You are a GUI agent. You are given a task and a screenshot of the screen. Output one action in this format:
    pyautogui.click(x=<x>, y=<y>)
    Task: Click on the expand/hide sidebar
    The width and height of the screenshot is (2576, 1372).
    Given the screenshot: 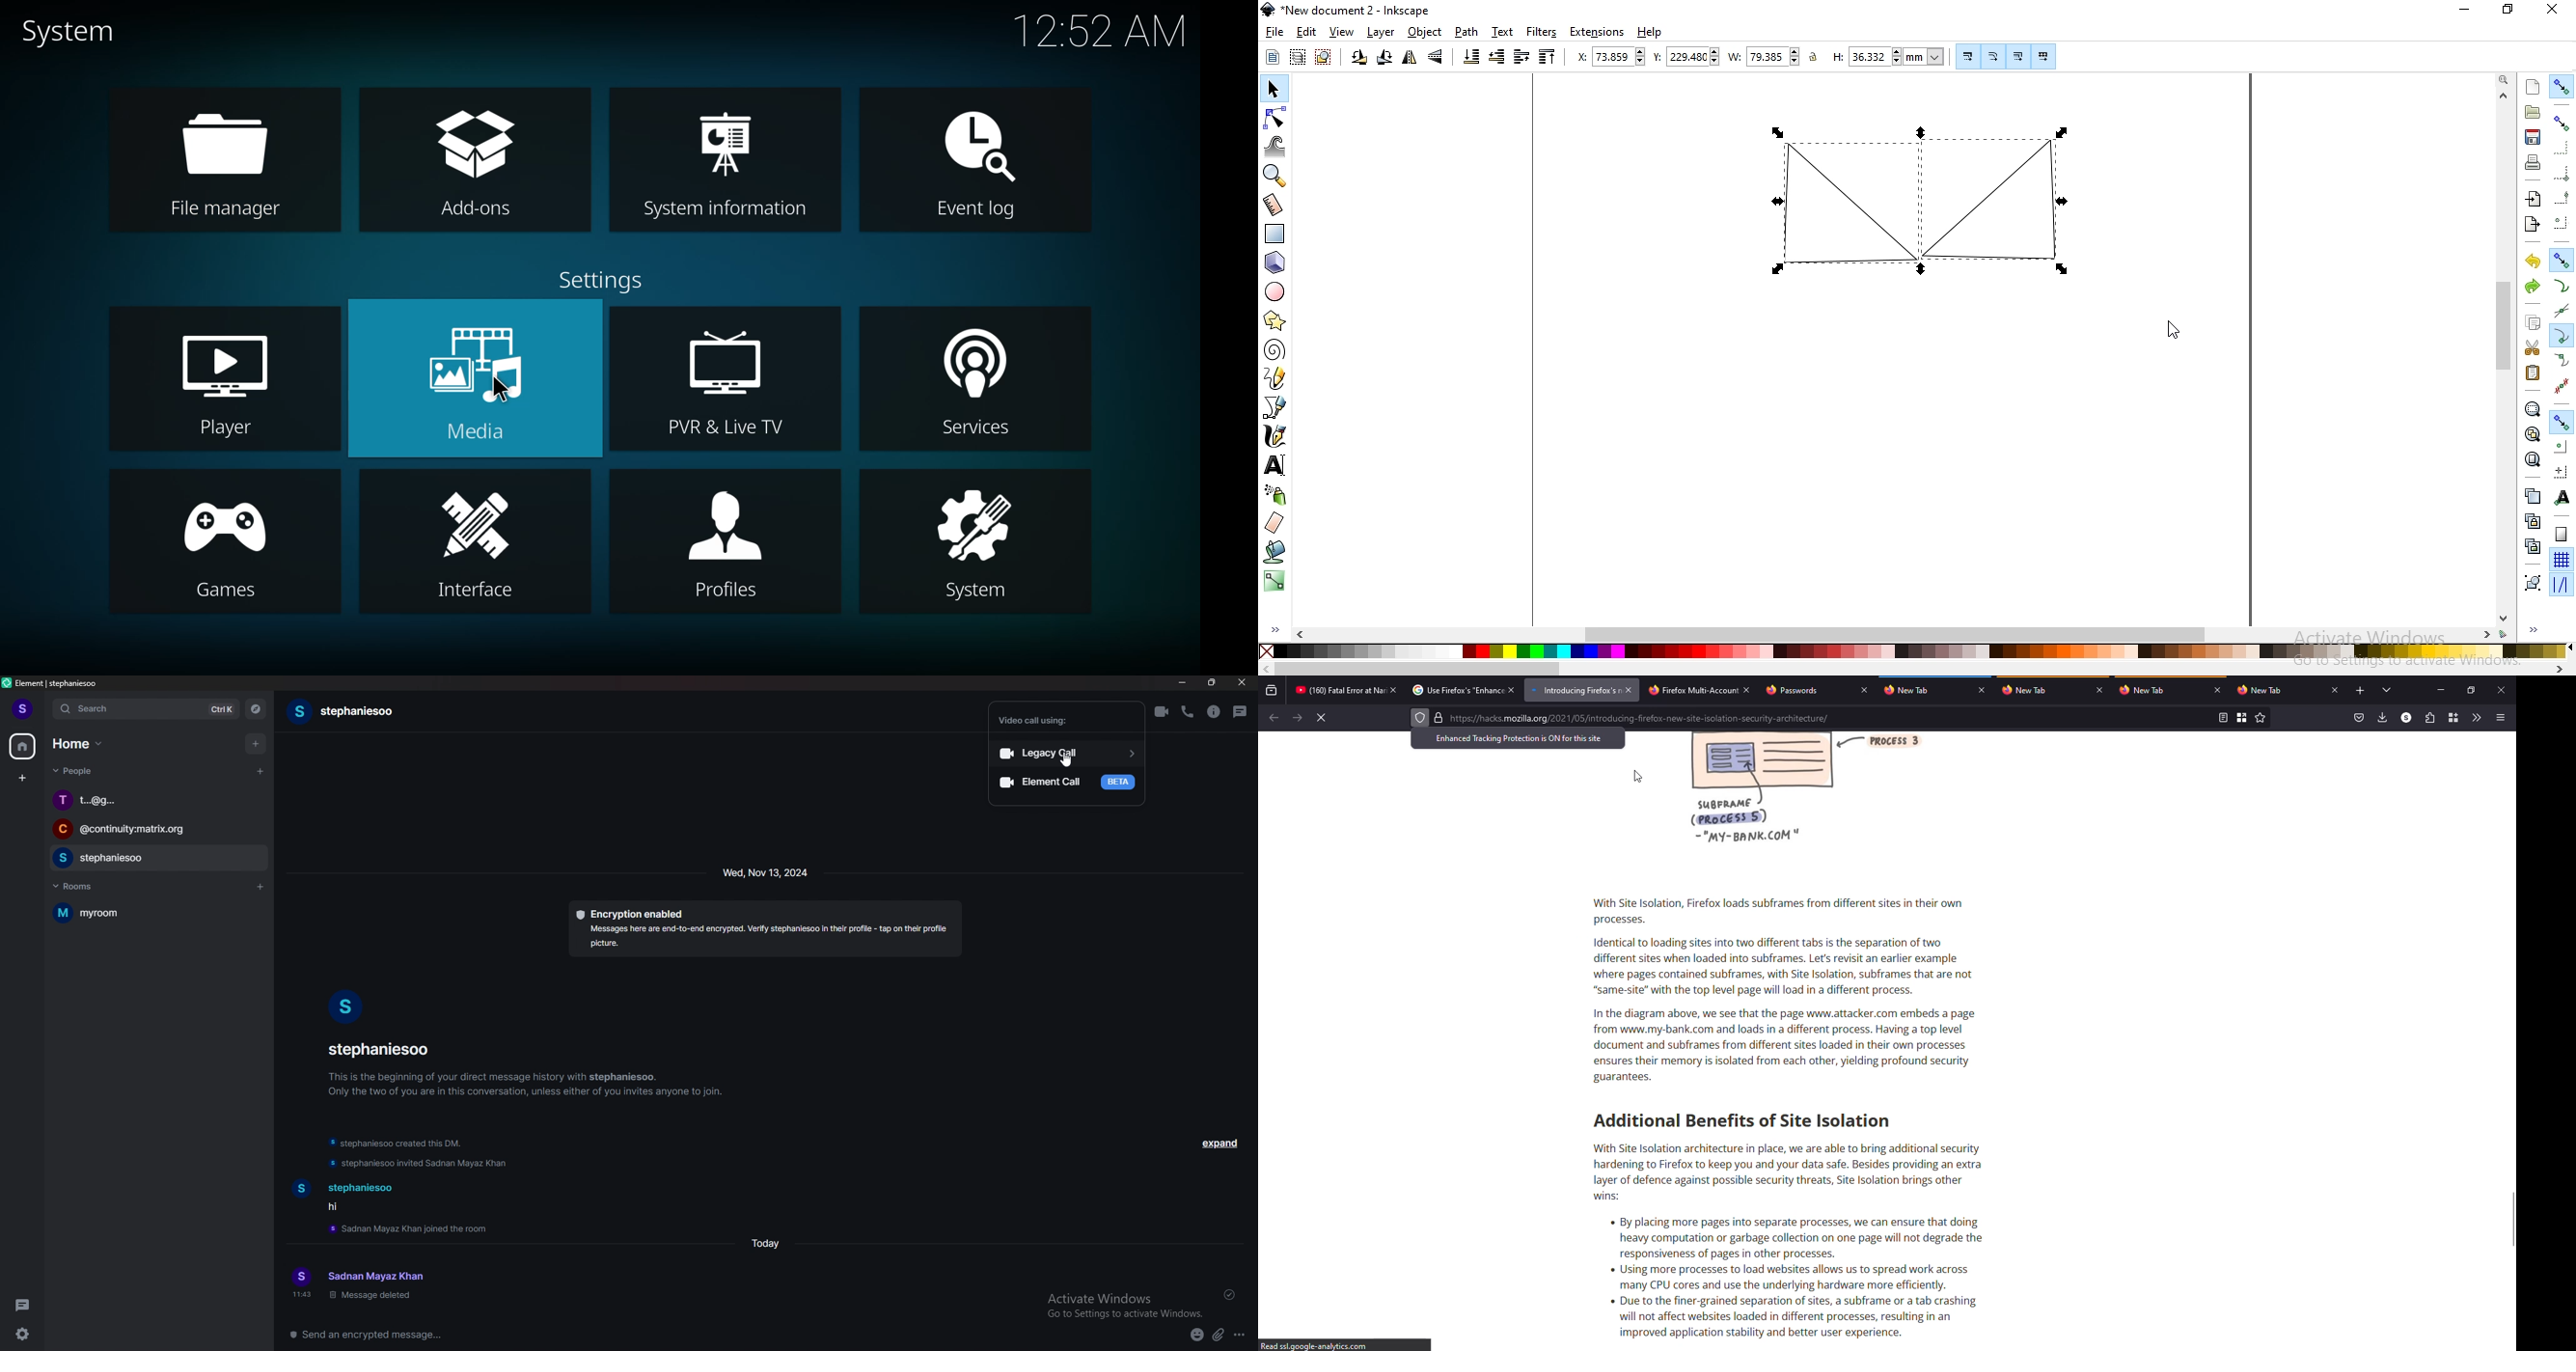 What is the action you would take?
    pyautogui.click(x=1277, y=631)
    